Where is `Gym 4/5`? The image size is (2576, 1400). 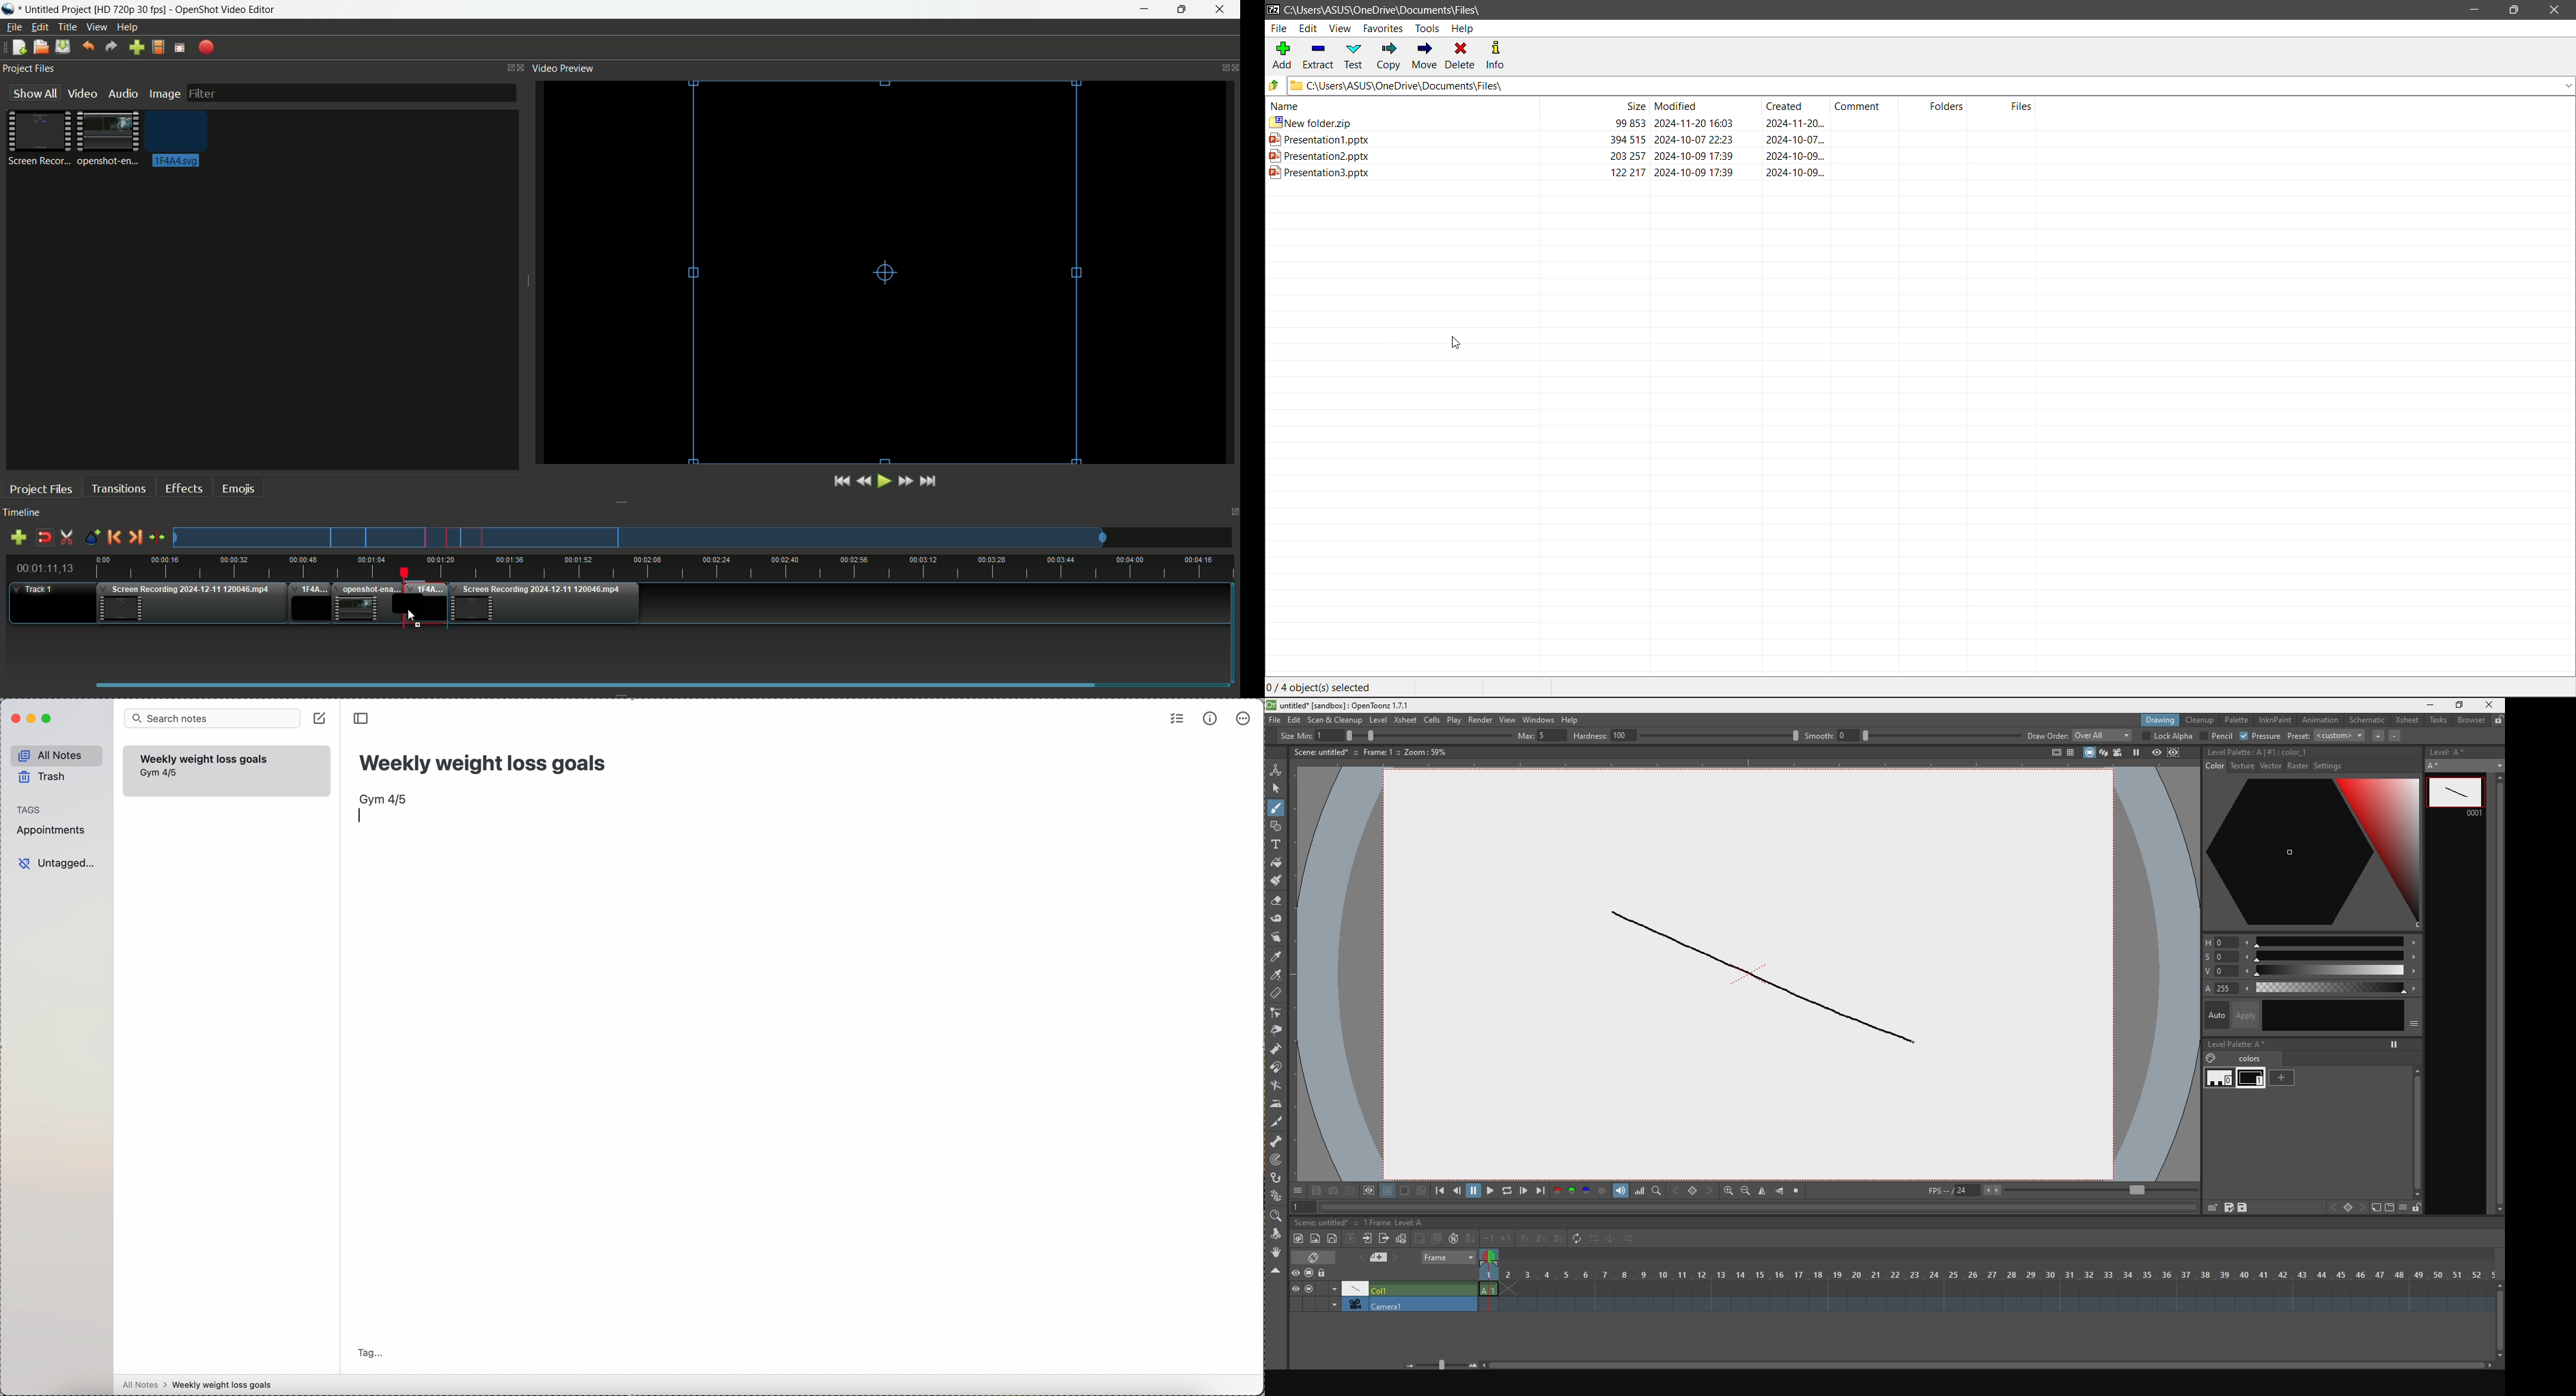
Gym 4/5 is located at coordinates (160, 773).